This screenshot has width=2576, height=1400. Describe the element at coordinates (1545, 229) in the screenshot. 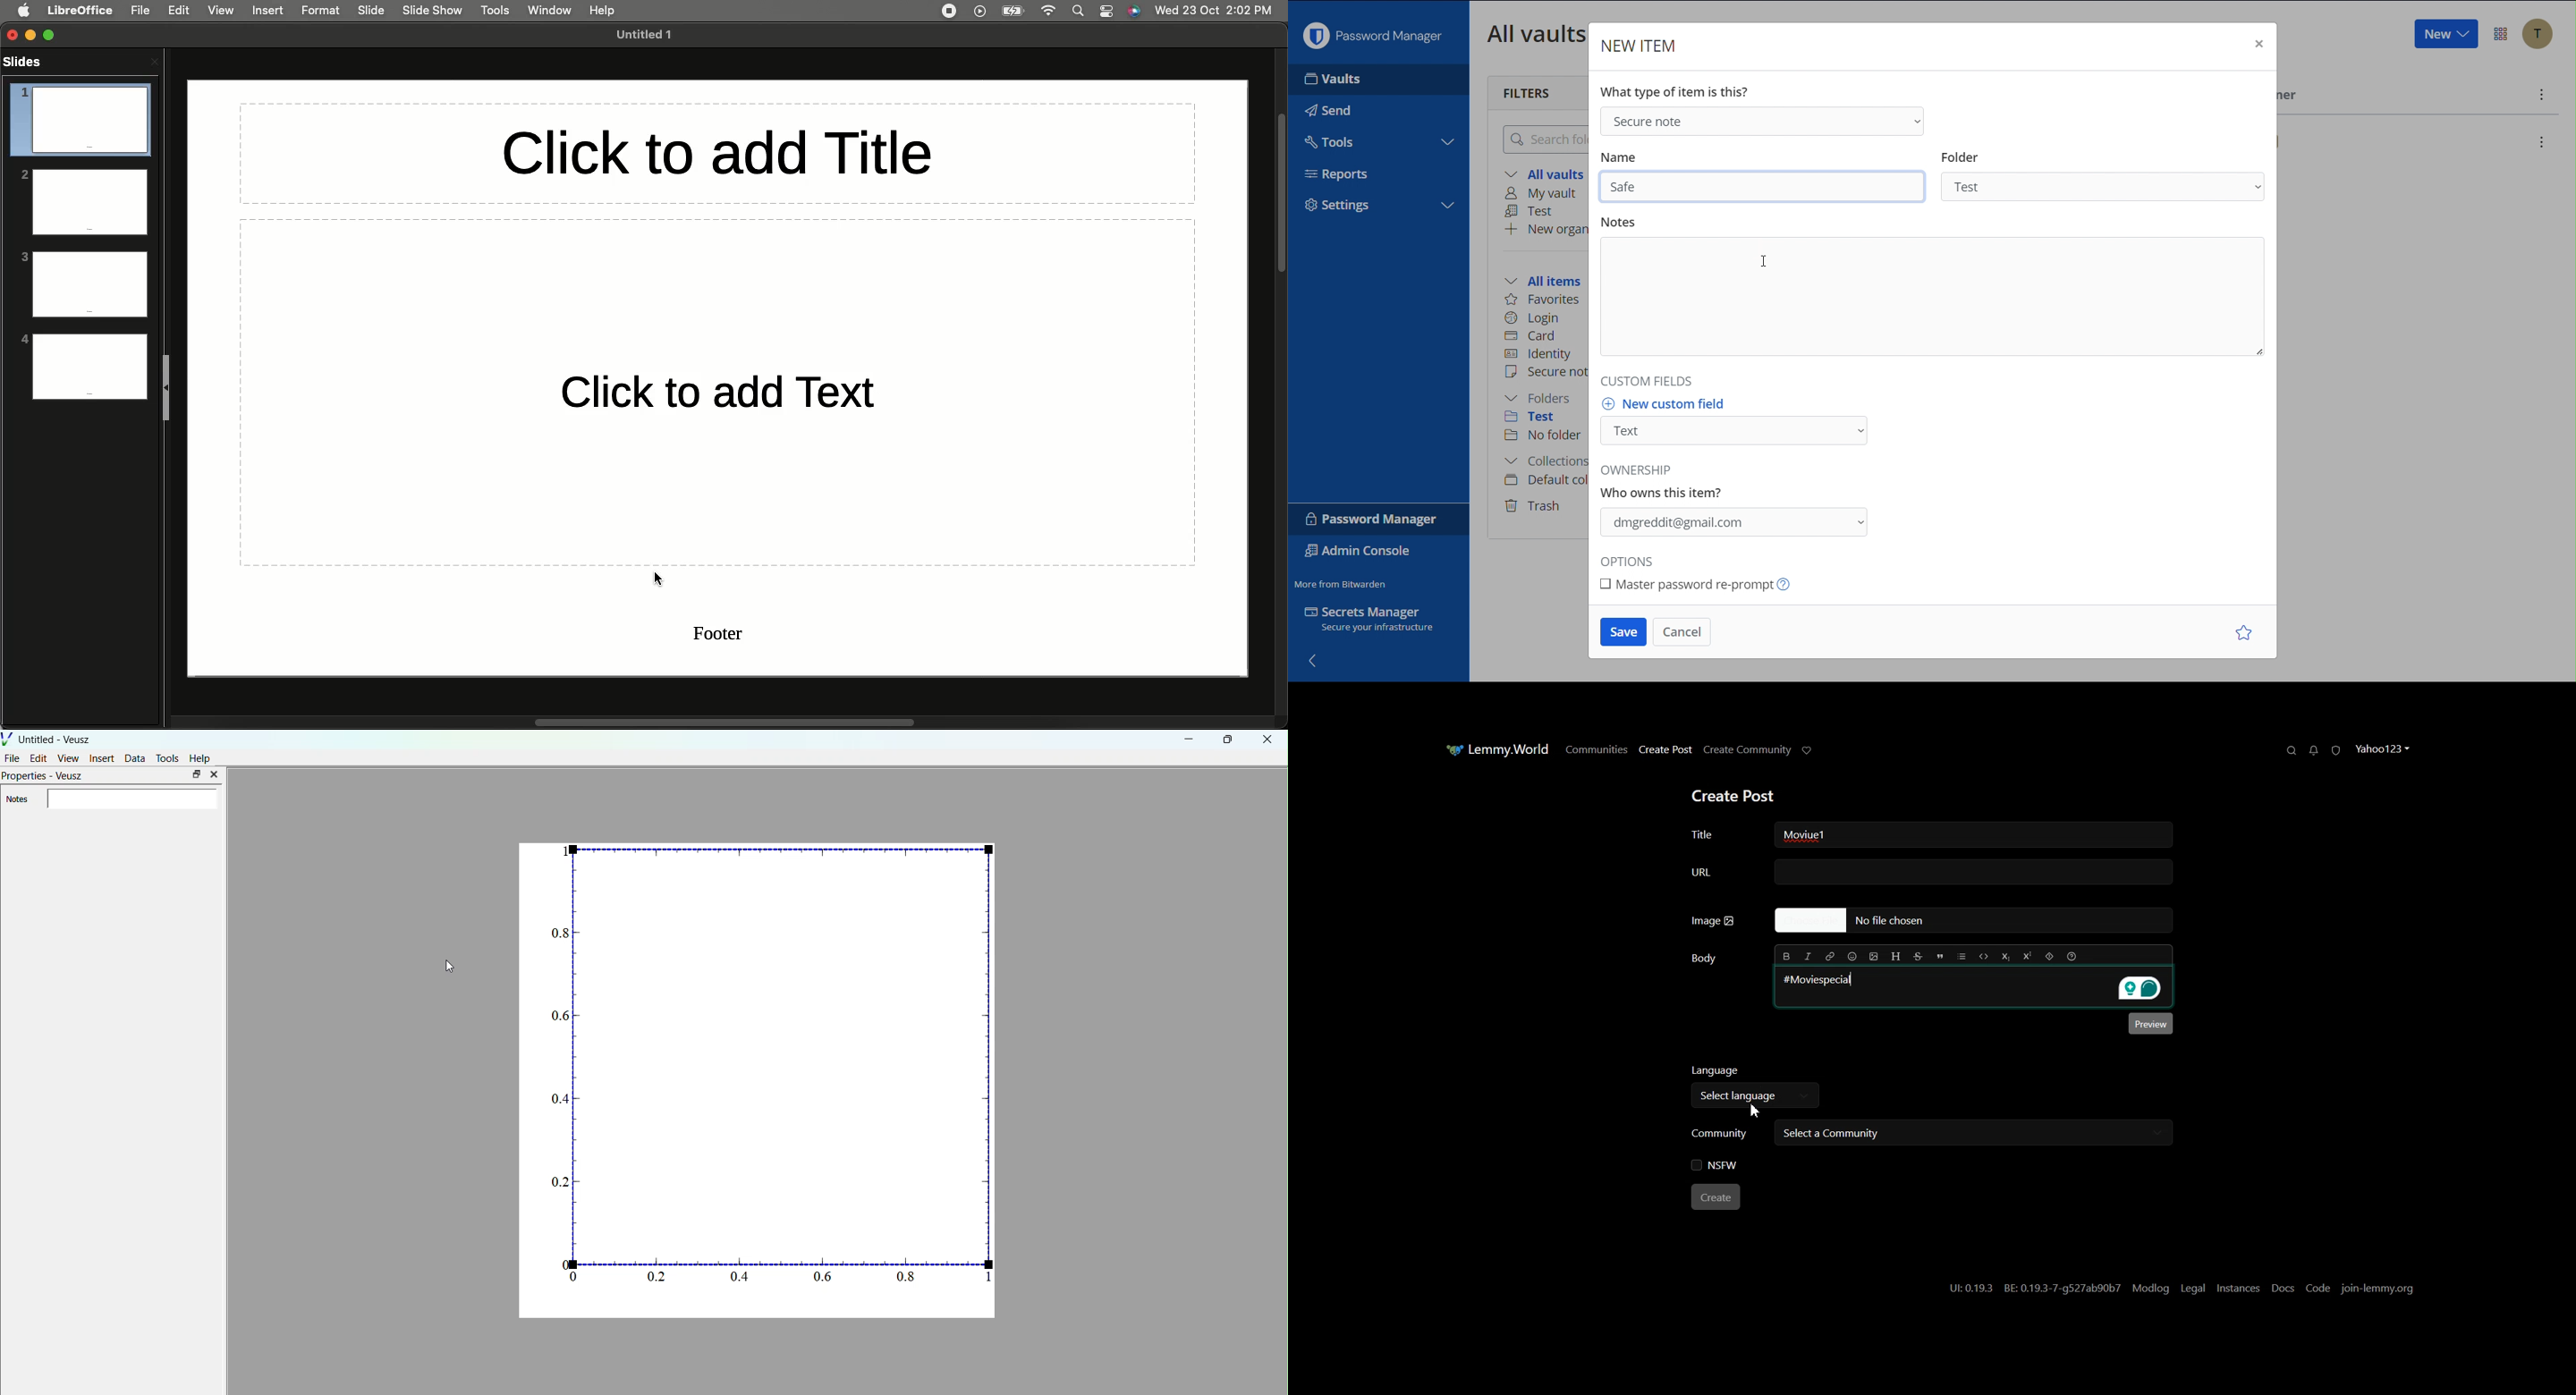

I see `New organization` at that location.